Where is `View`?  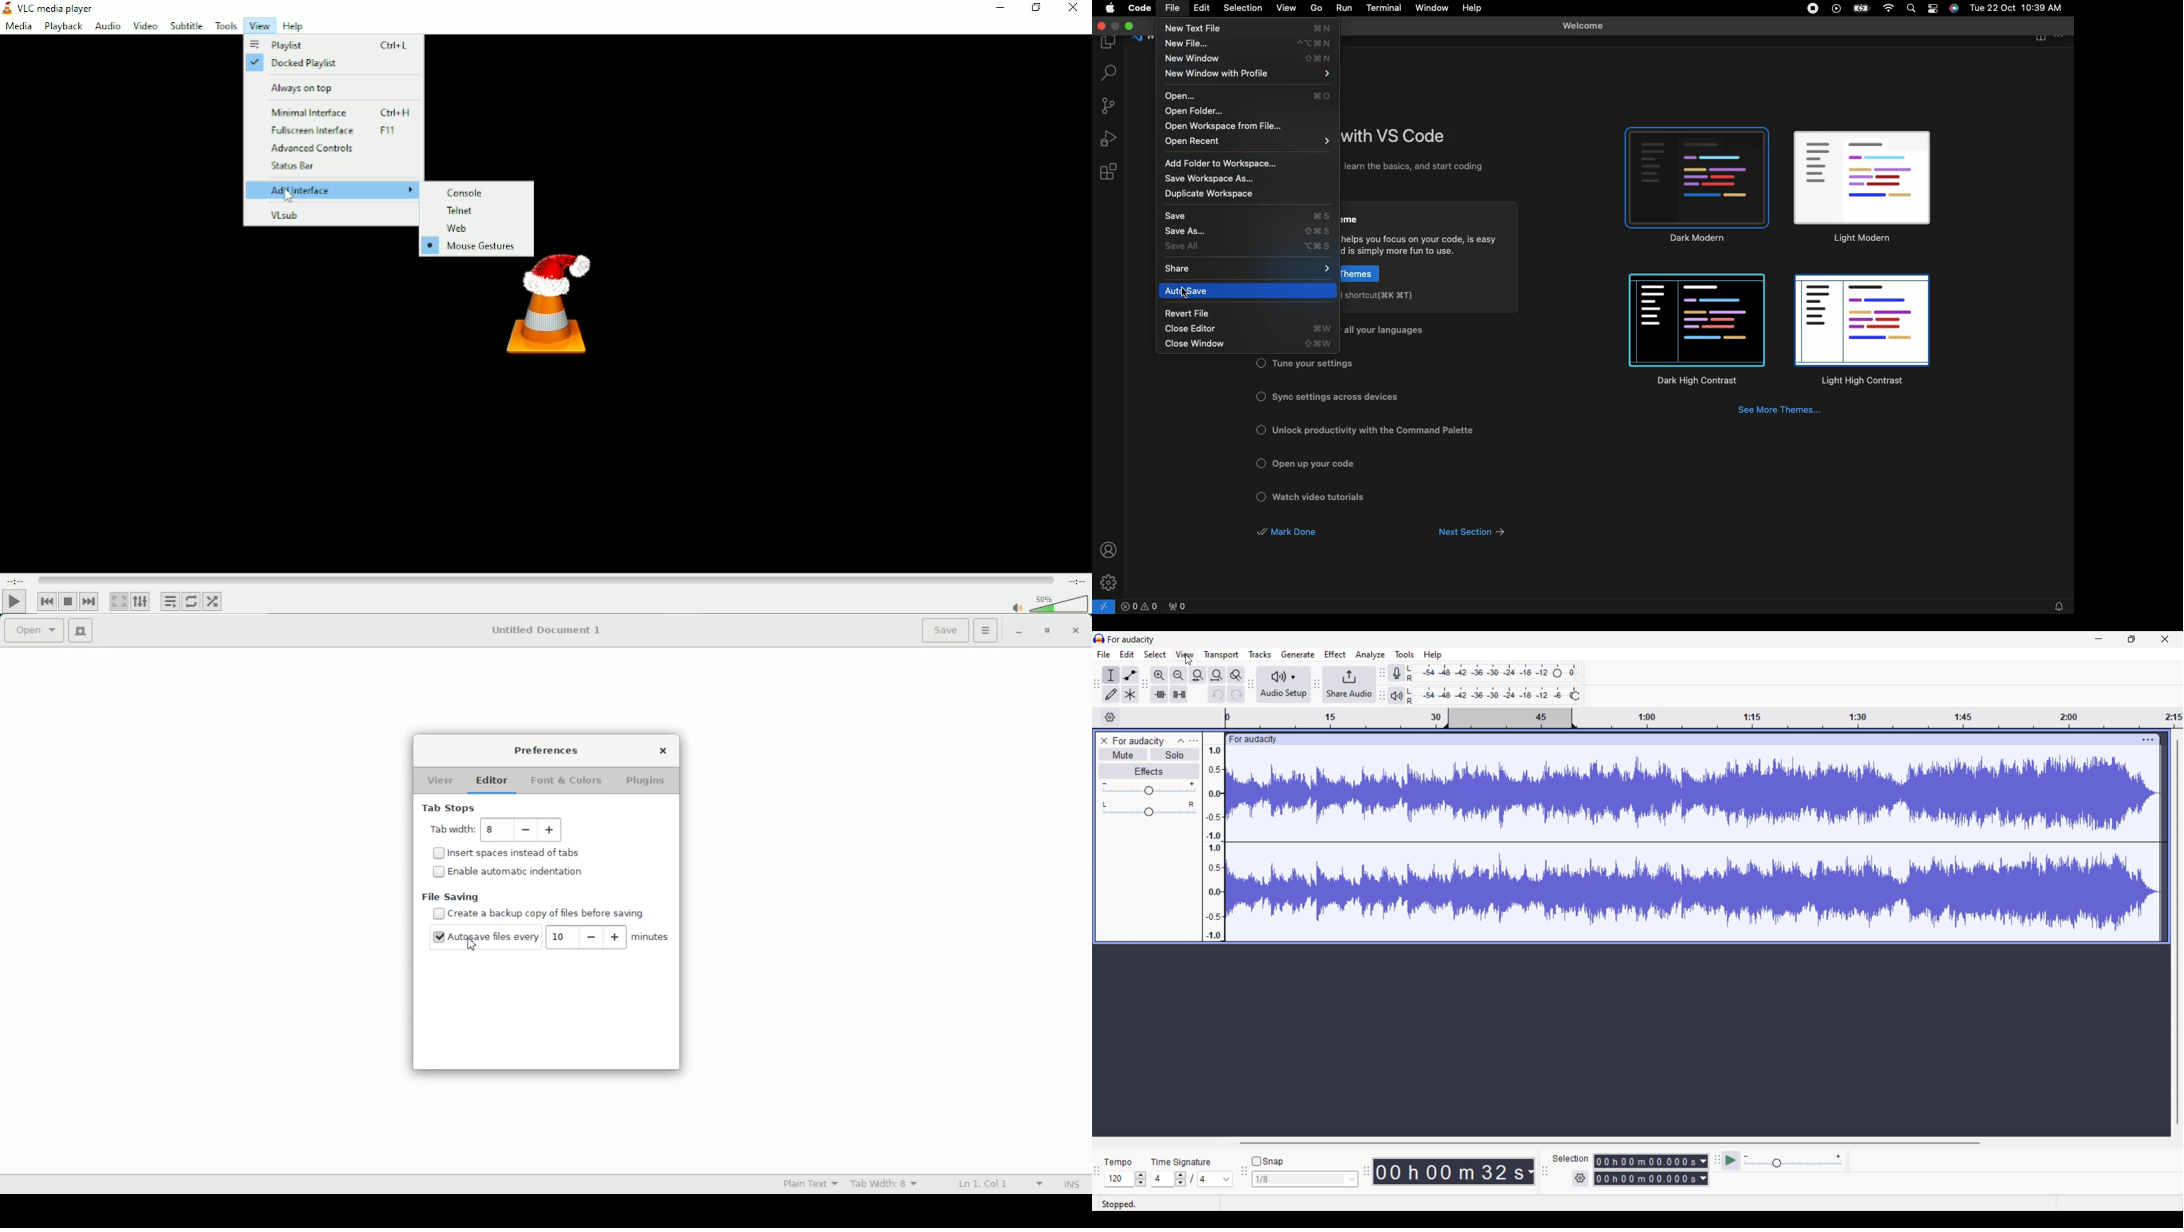
View is located at coordinates (258, 26).